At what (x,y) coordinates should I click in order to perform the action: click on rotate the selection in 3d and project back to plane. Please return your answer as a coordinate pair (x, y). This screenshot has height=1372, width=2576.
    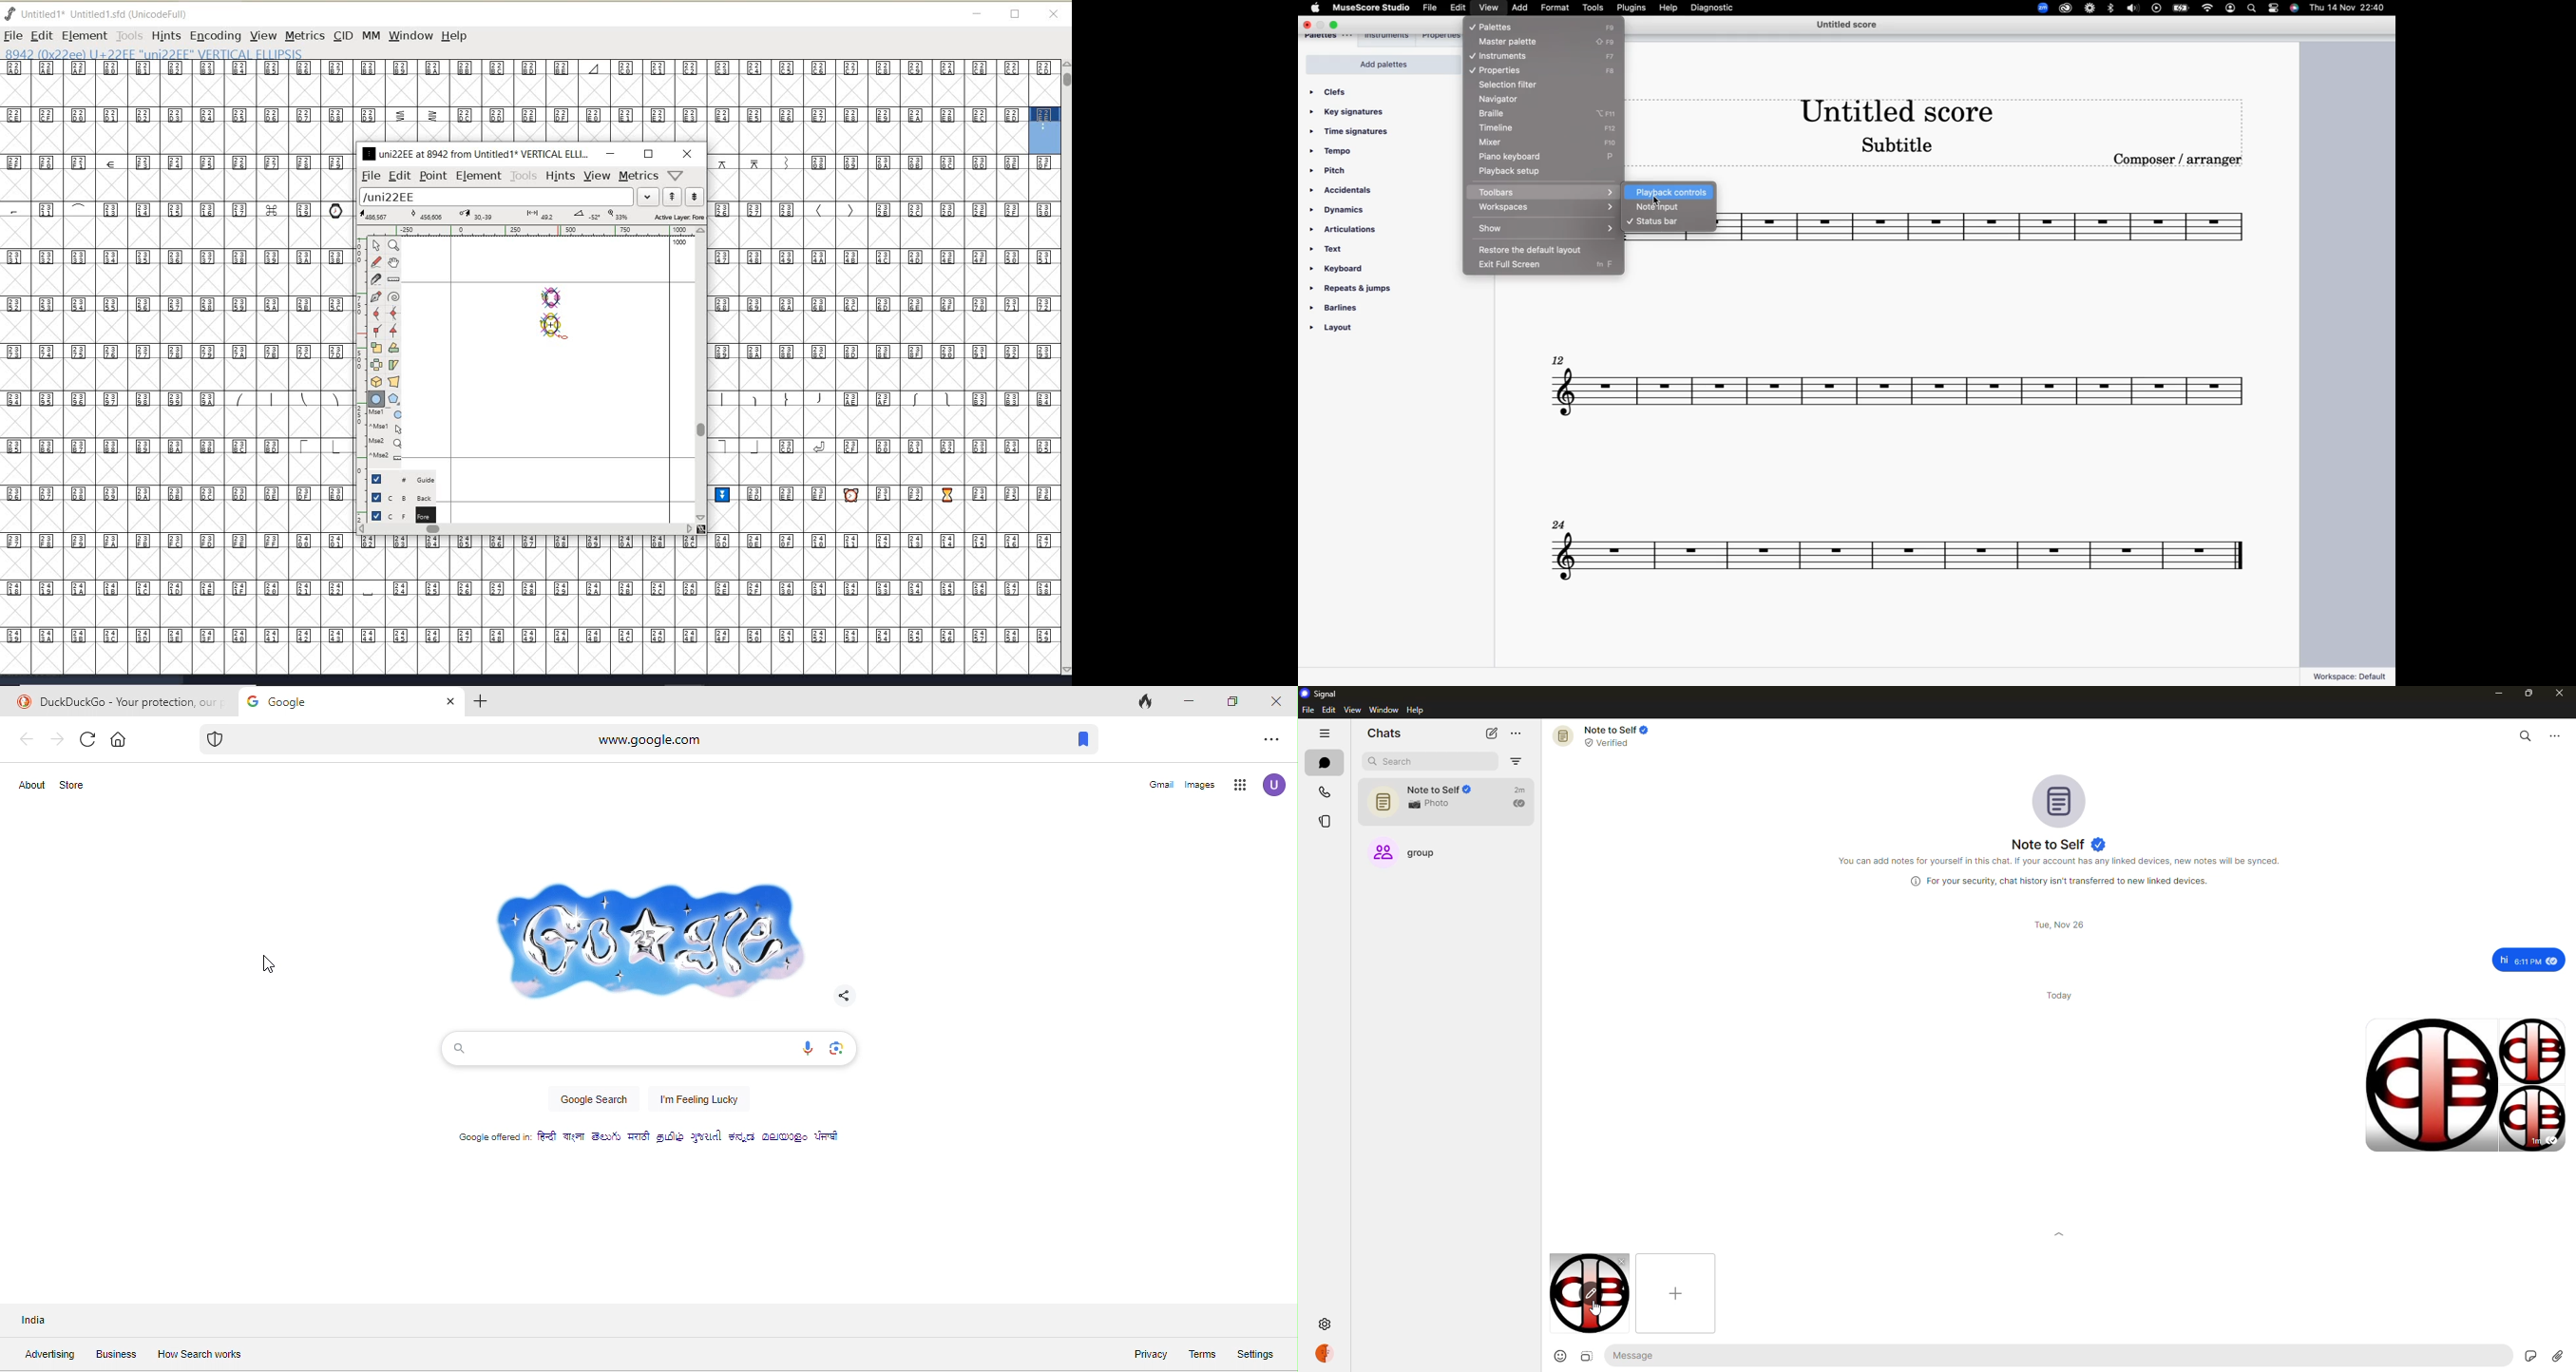
    Looking at the image, I should click on (377, 382).